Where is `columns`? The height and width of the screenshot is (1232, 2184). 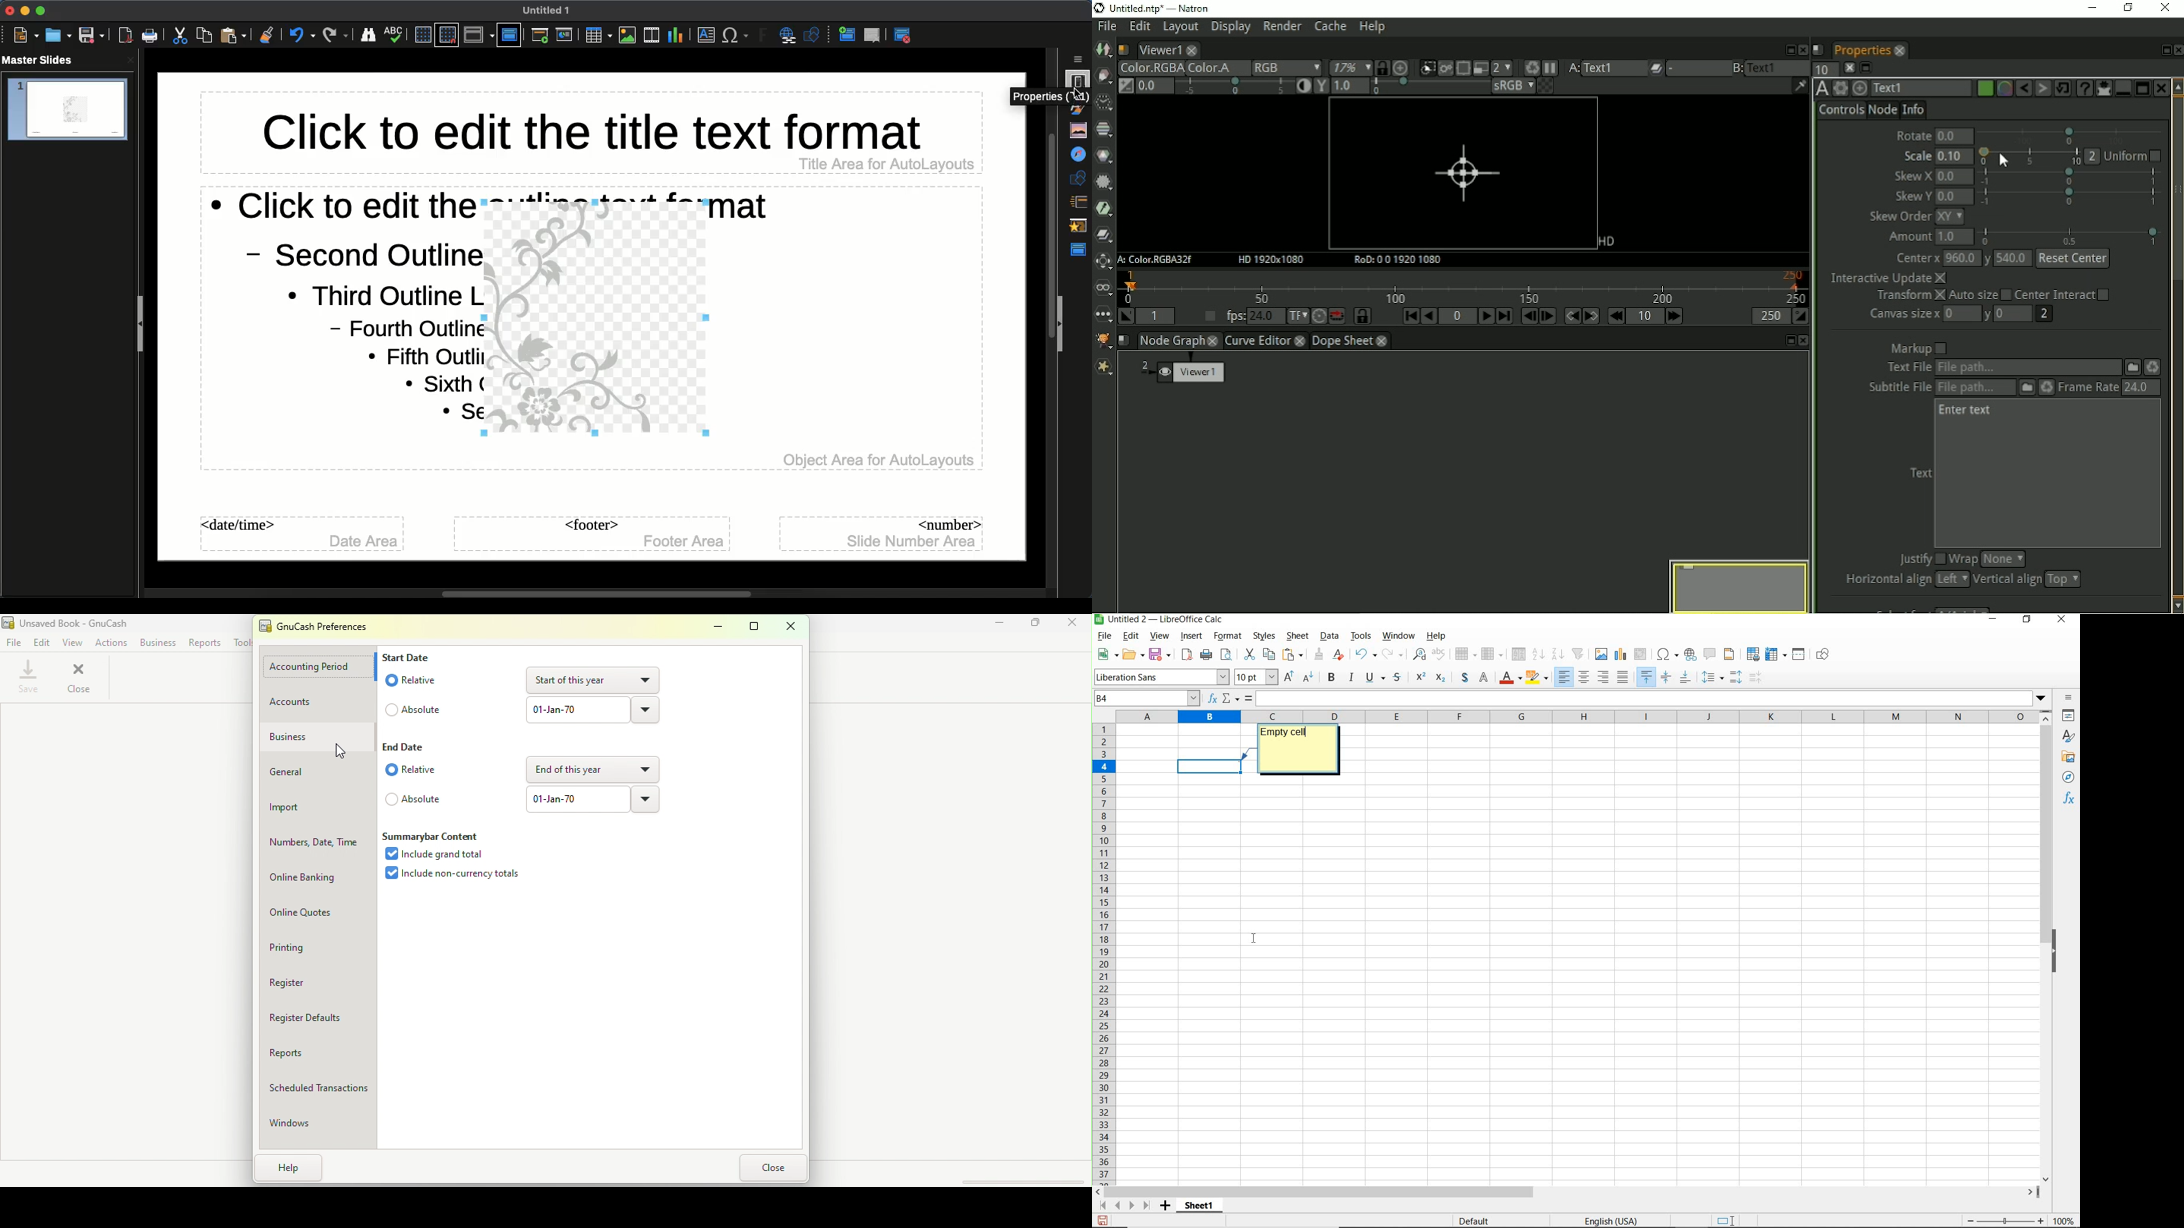 columns is located at coordinates (1578, 716).